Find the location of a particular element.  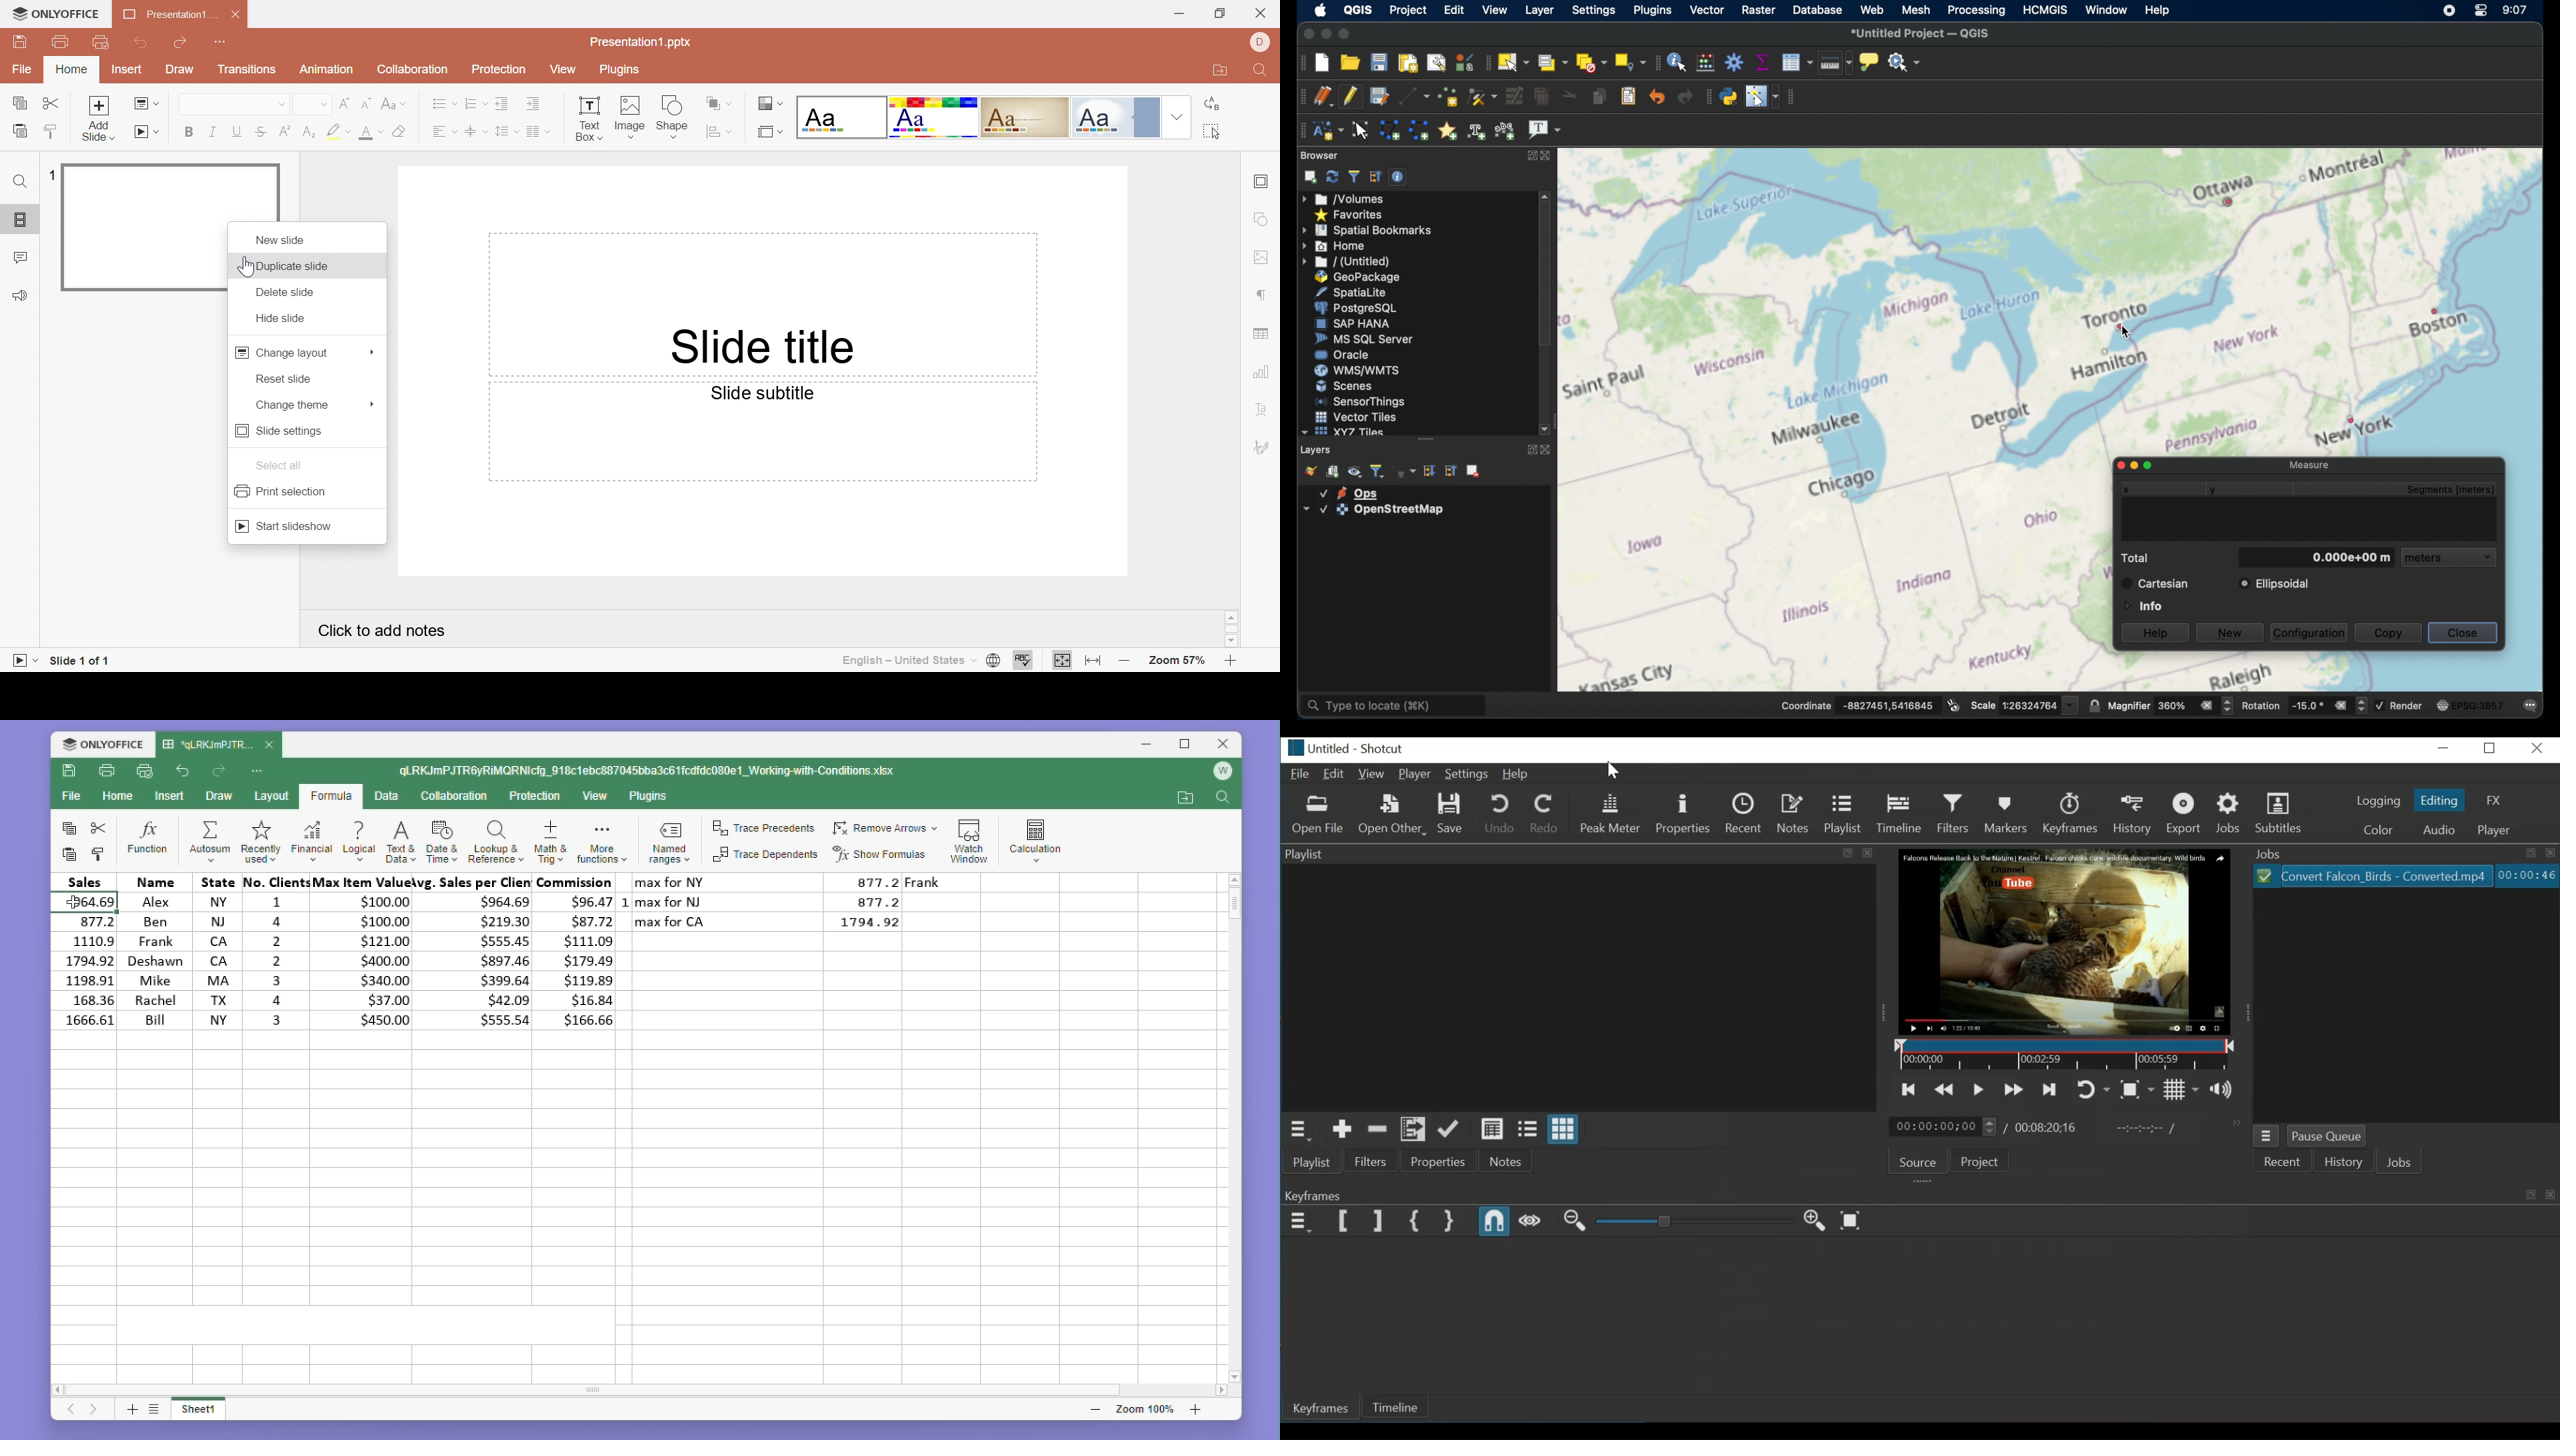

Redo is located at coordinates (181, 42).